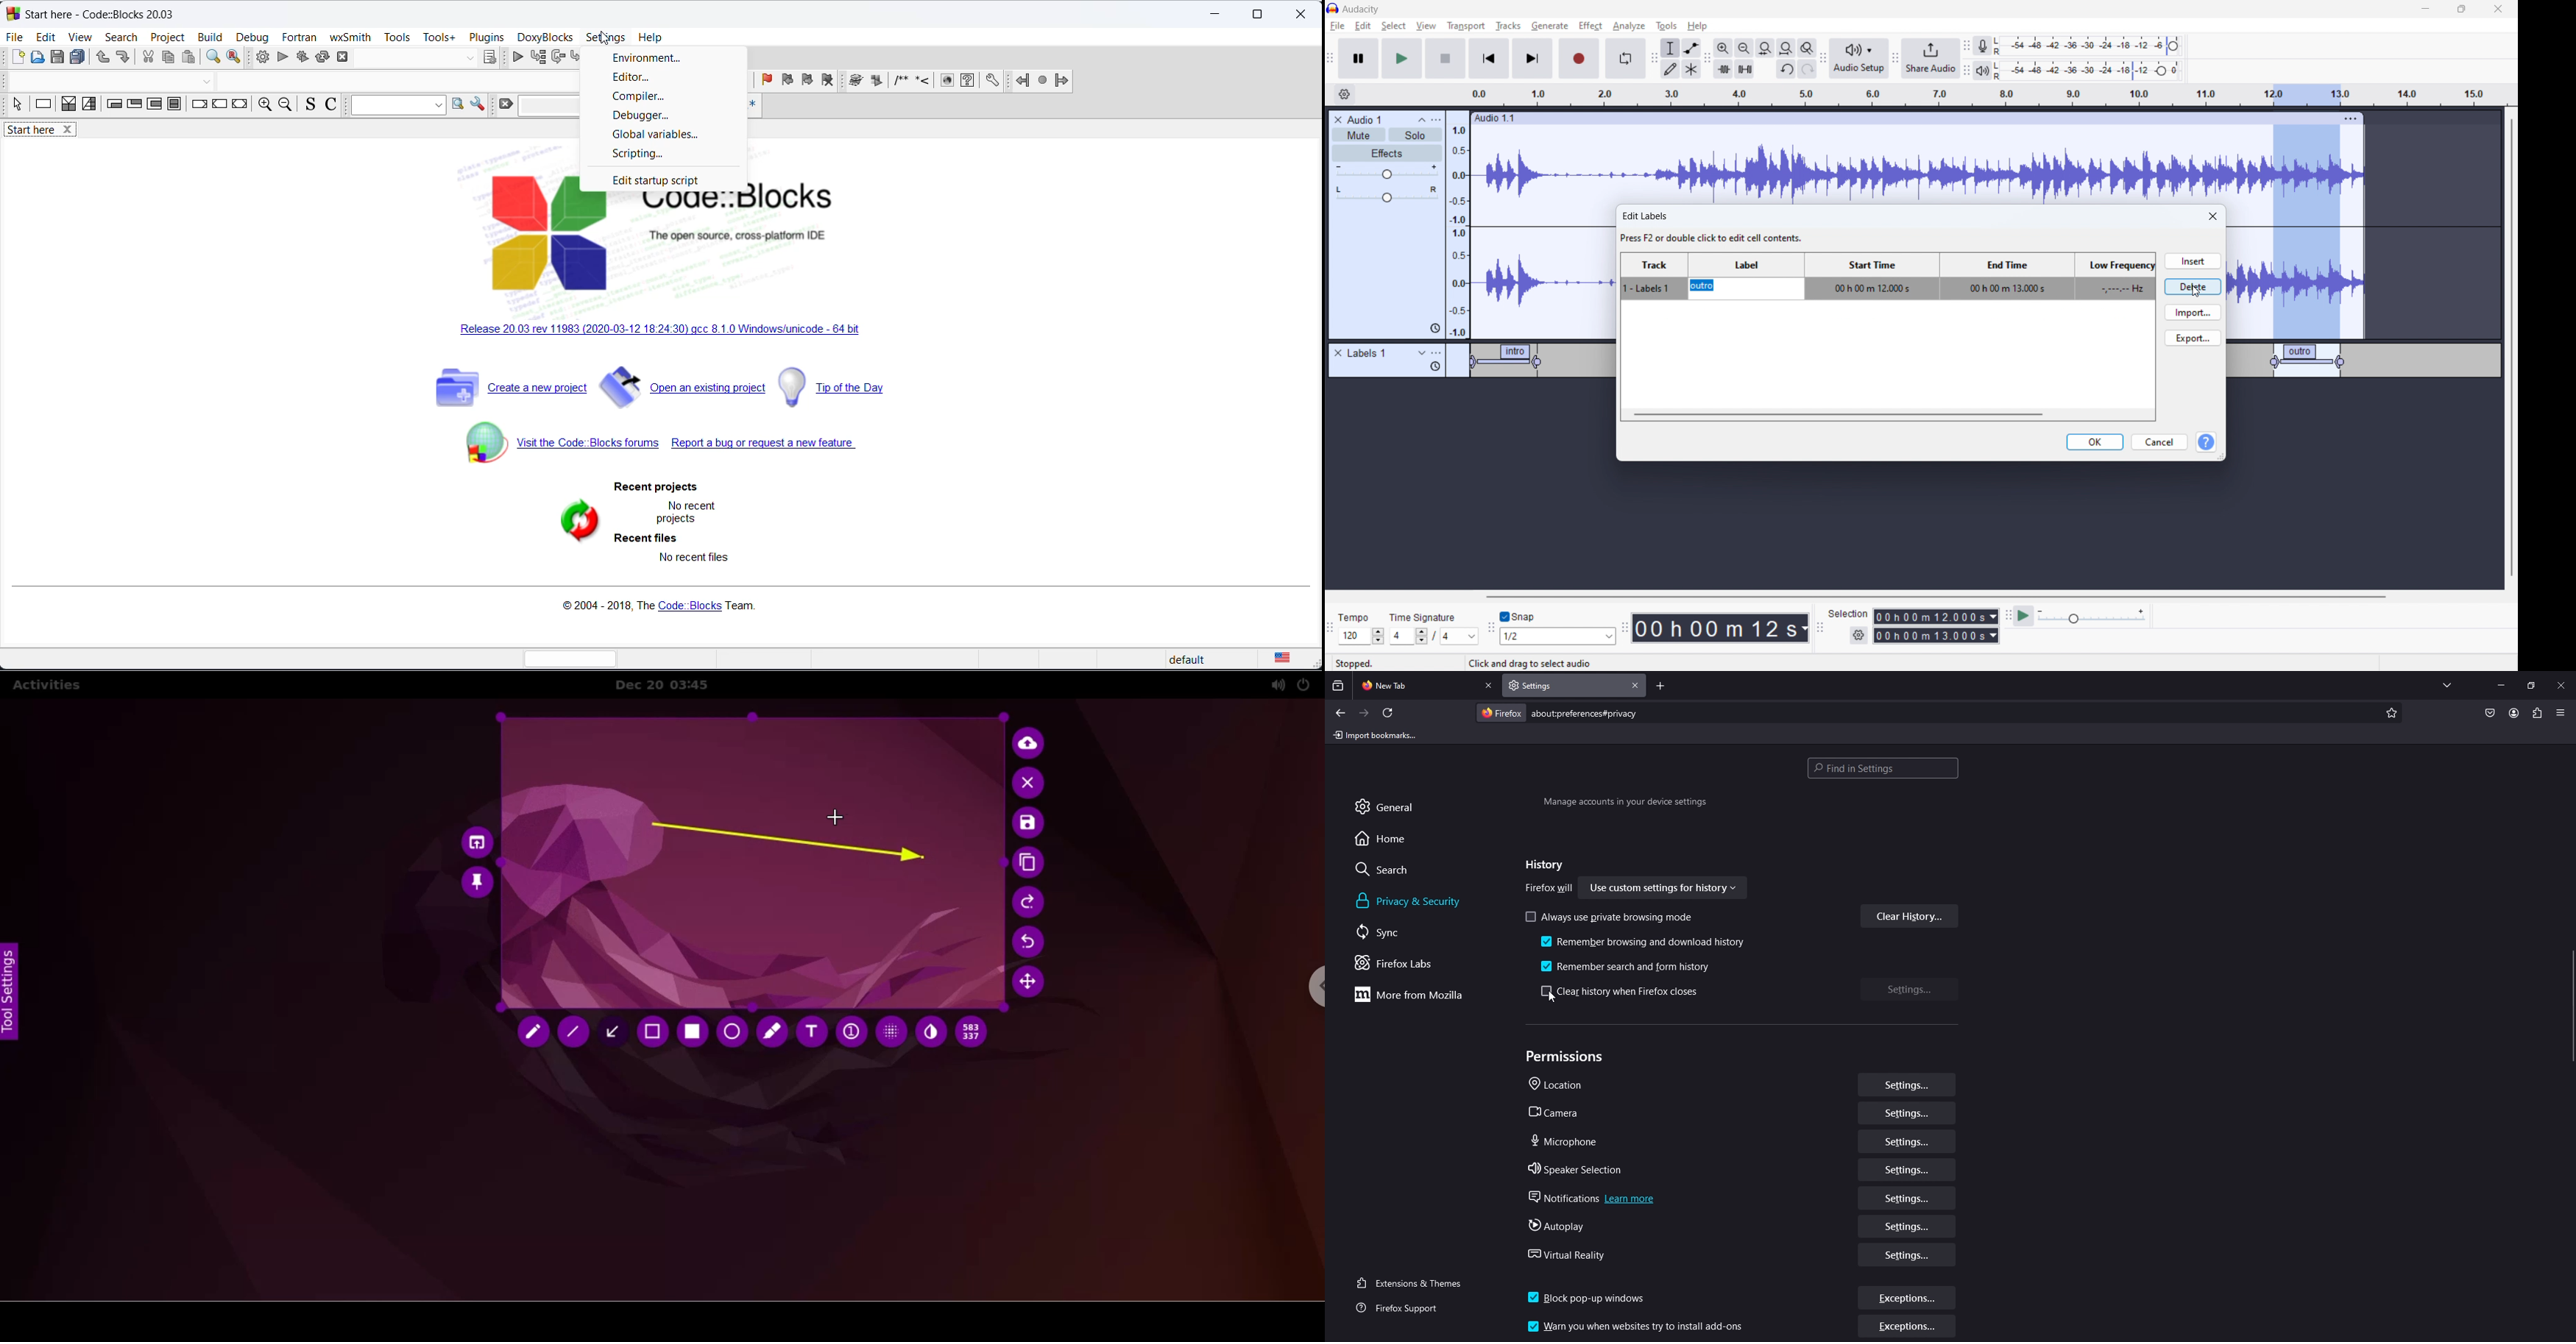 Image resolution: width=2576 pixels, height=1344 pixels. Describe the element at coordinates (2193, 312) in the screenshot. I see `import` at that location.